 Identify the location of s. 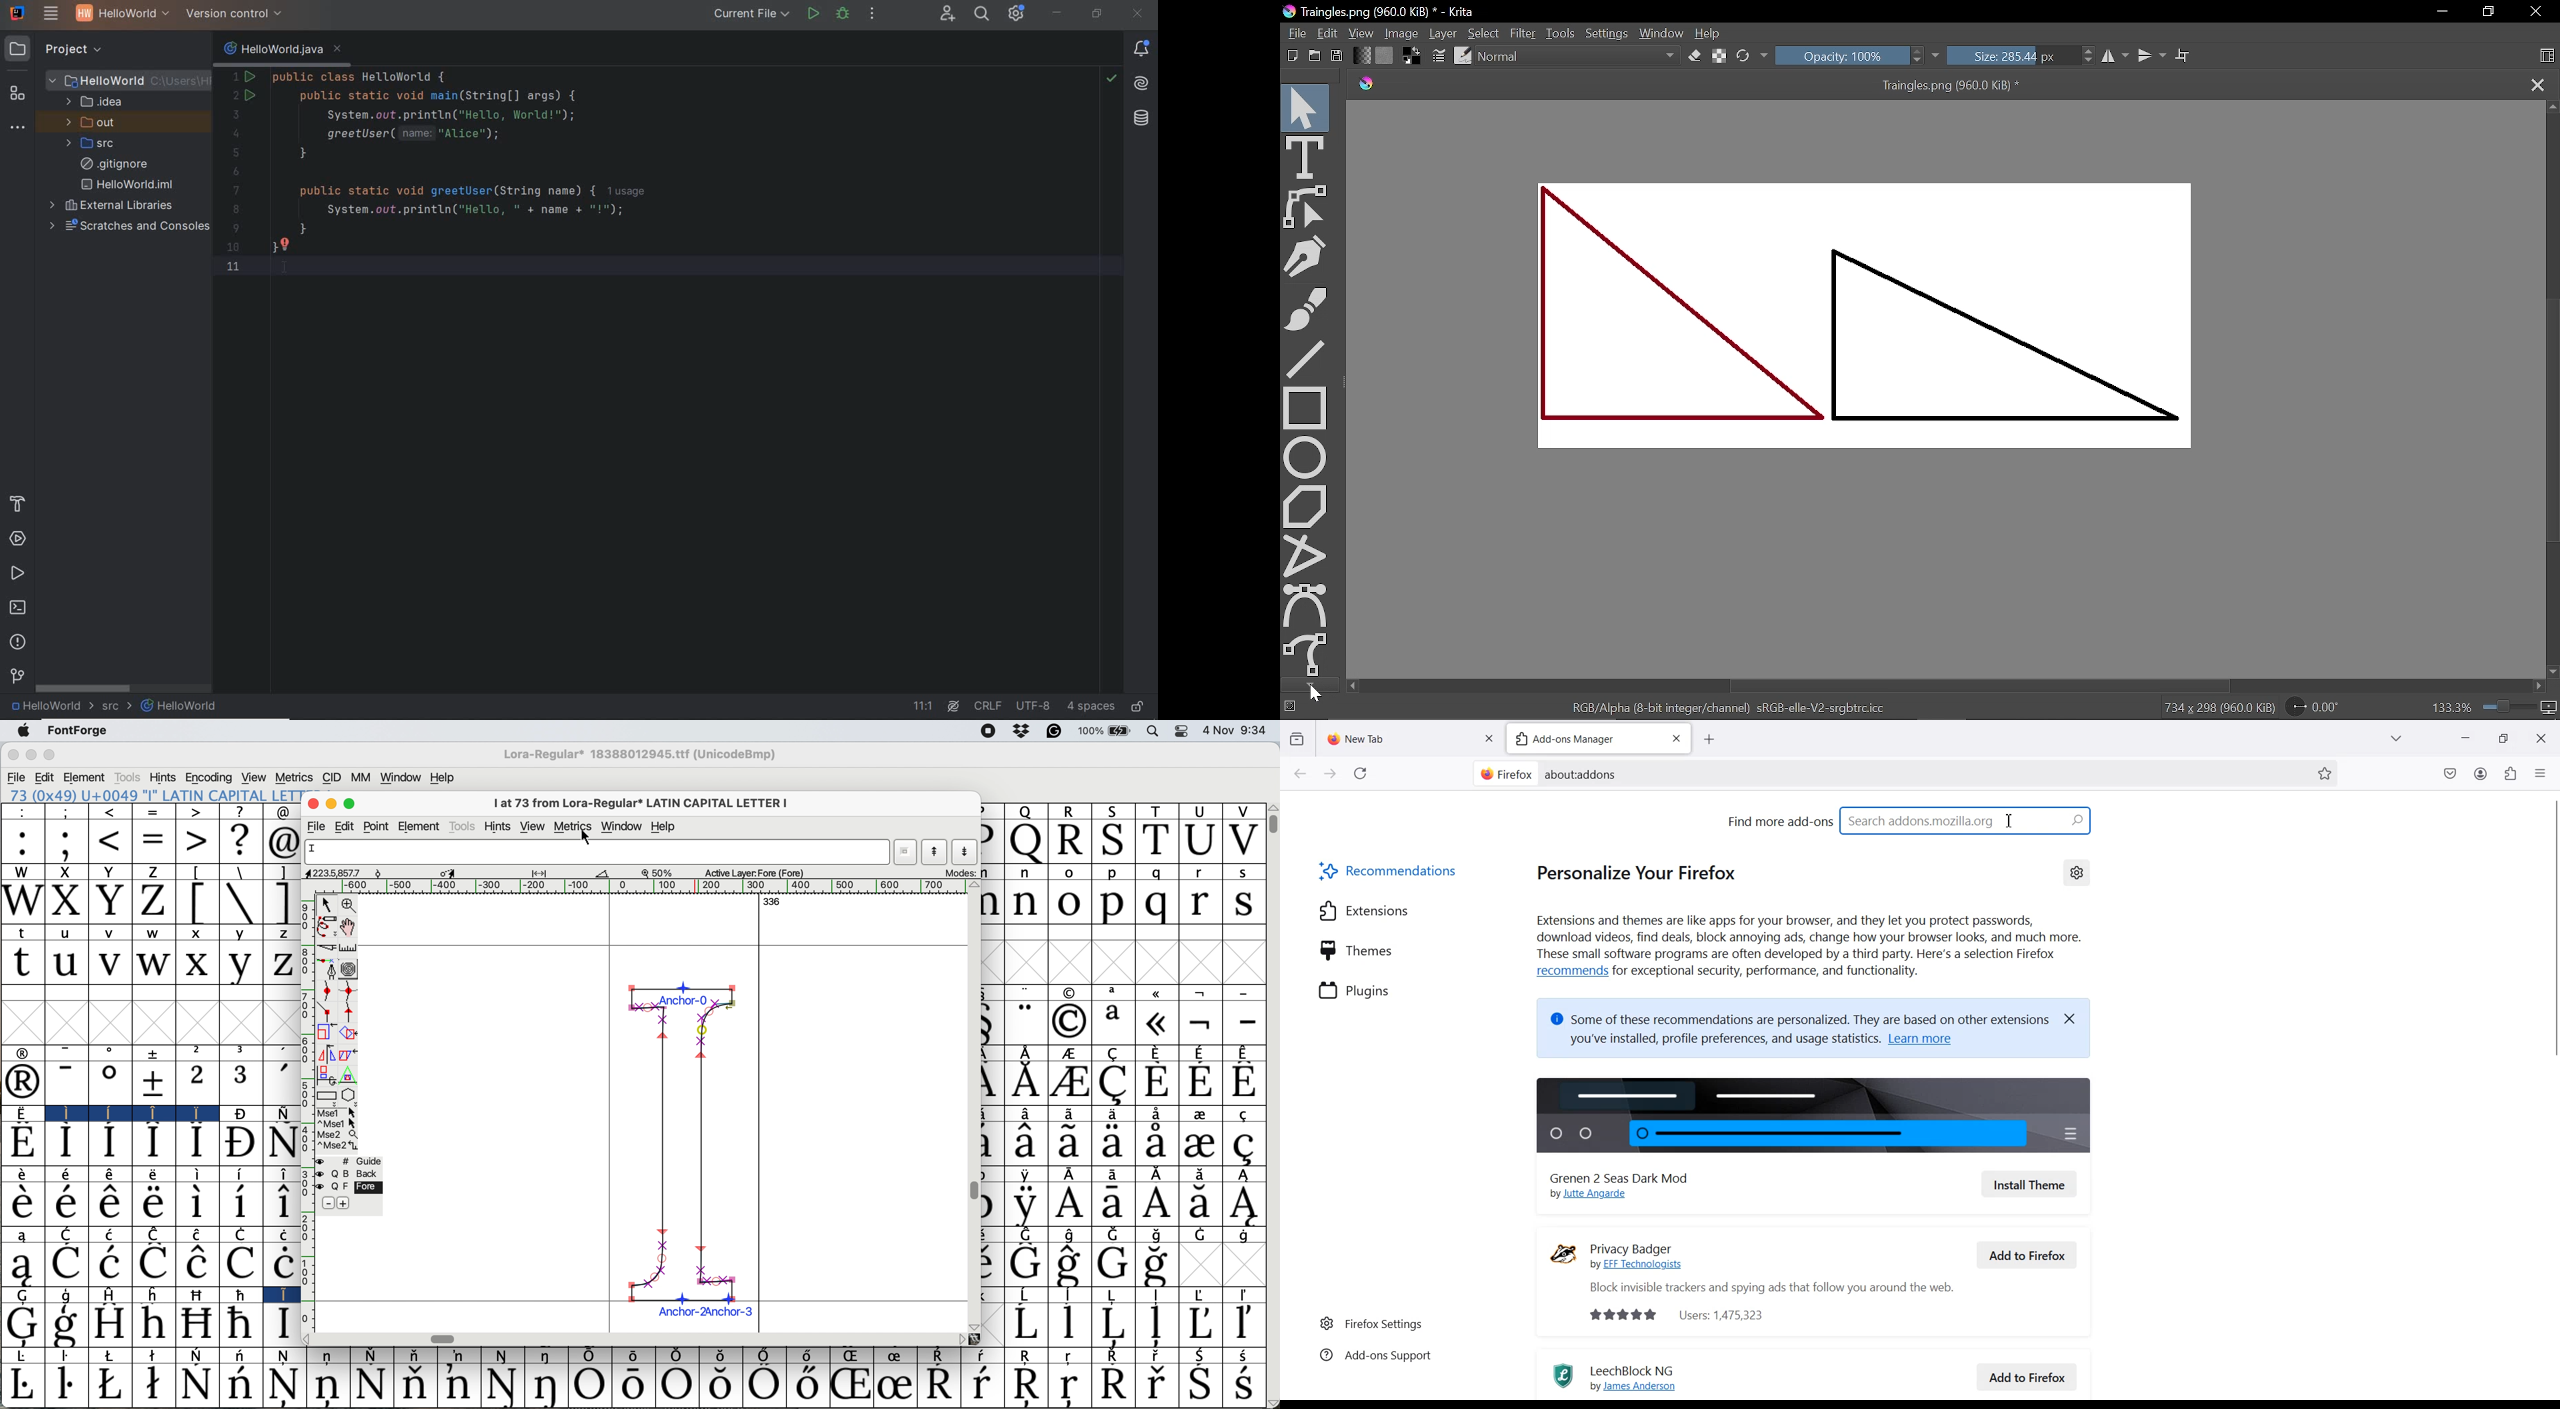
(1244, 904).